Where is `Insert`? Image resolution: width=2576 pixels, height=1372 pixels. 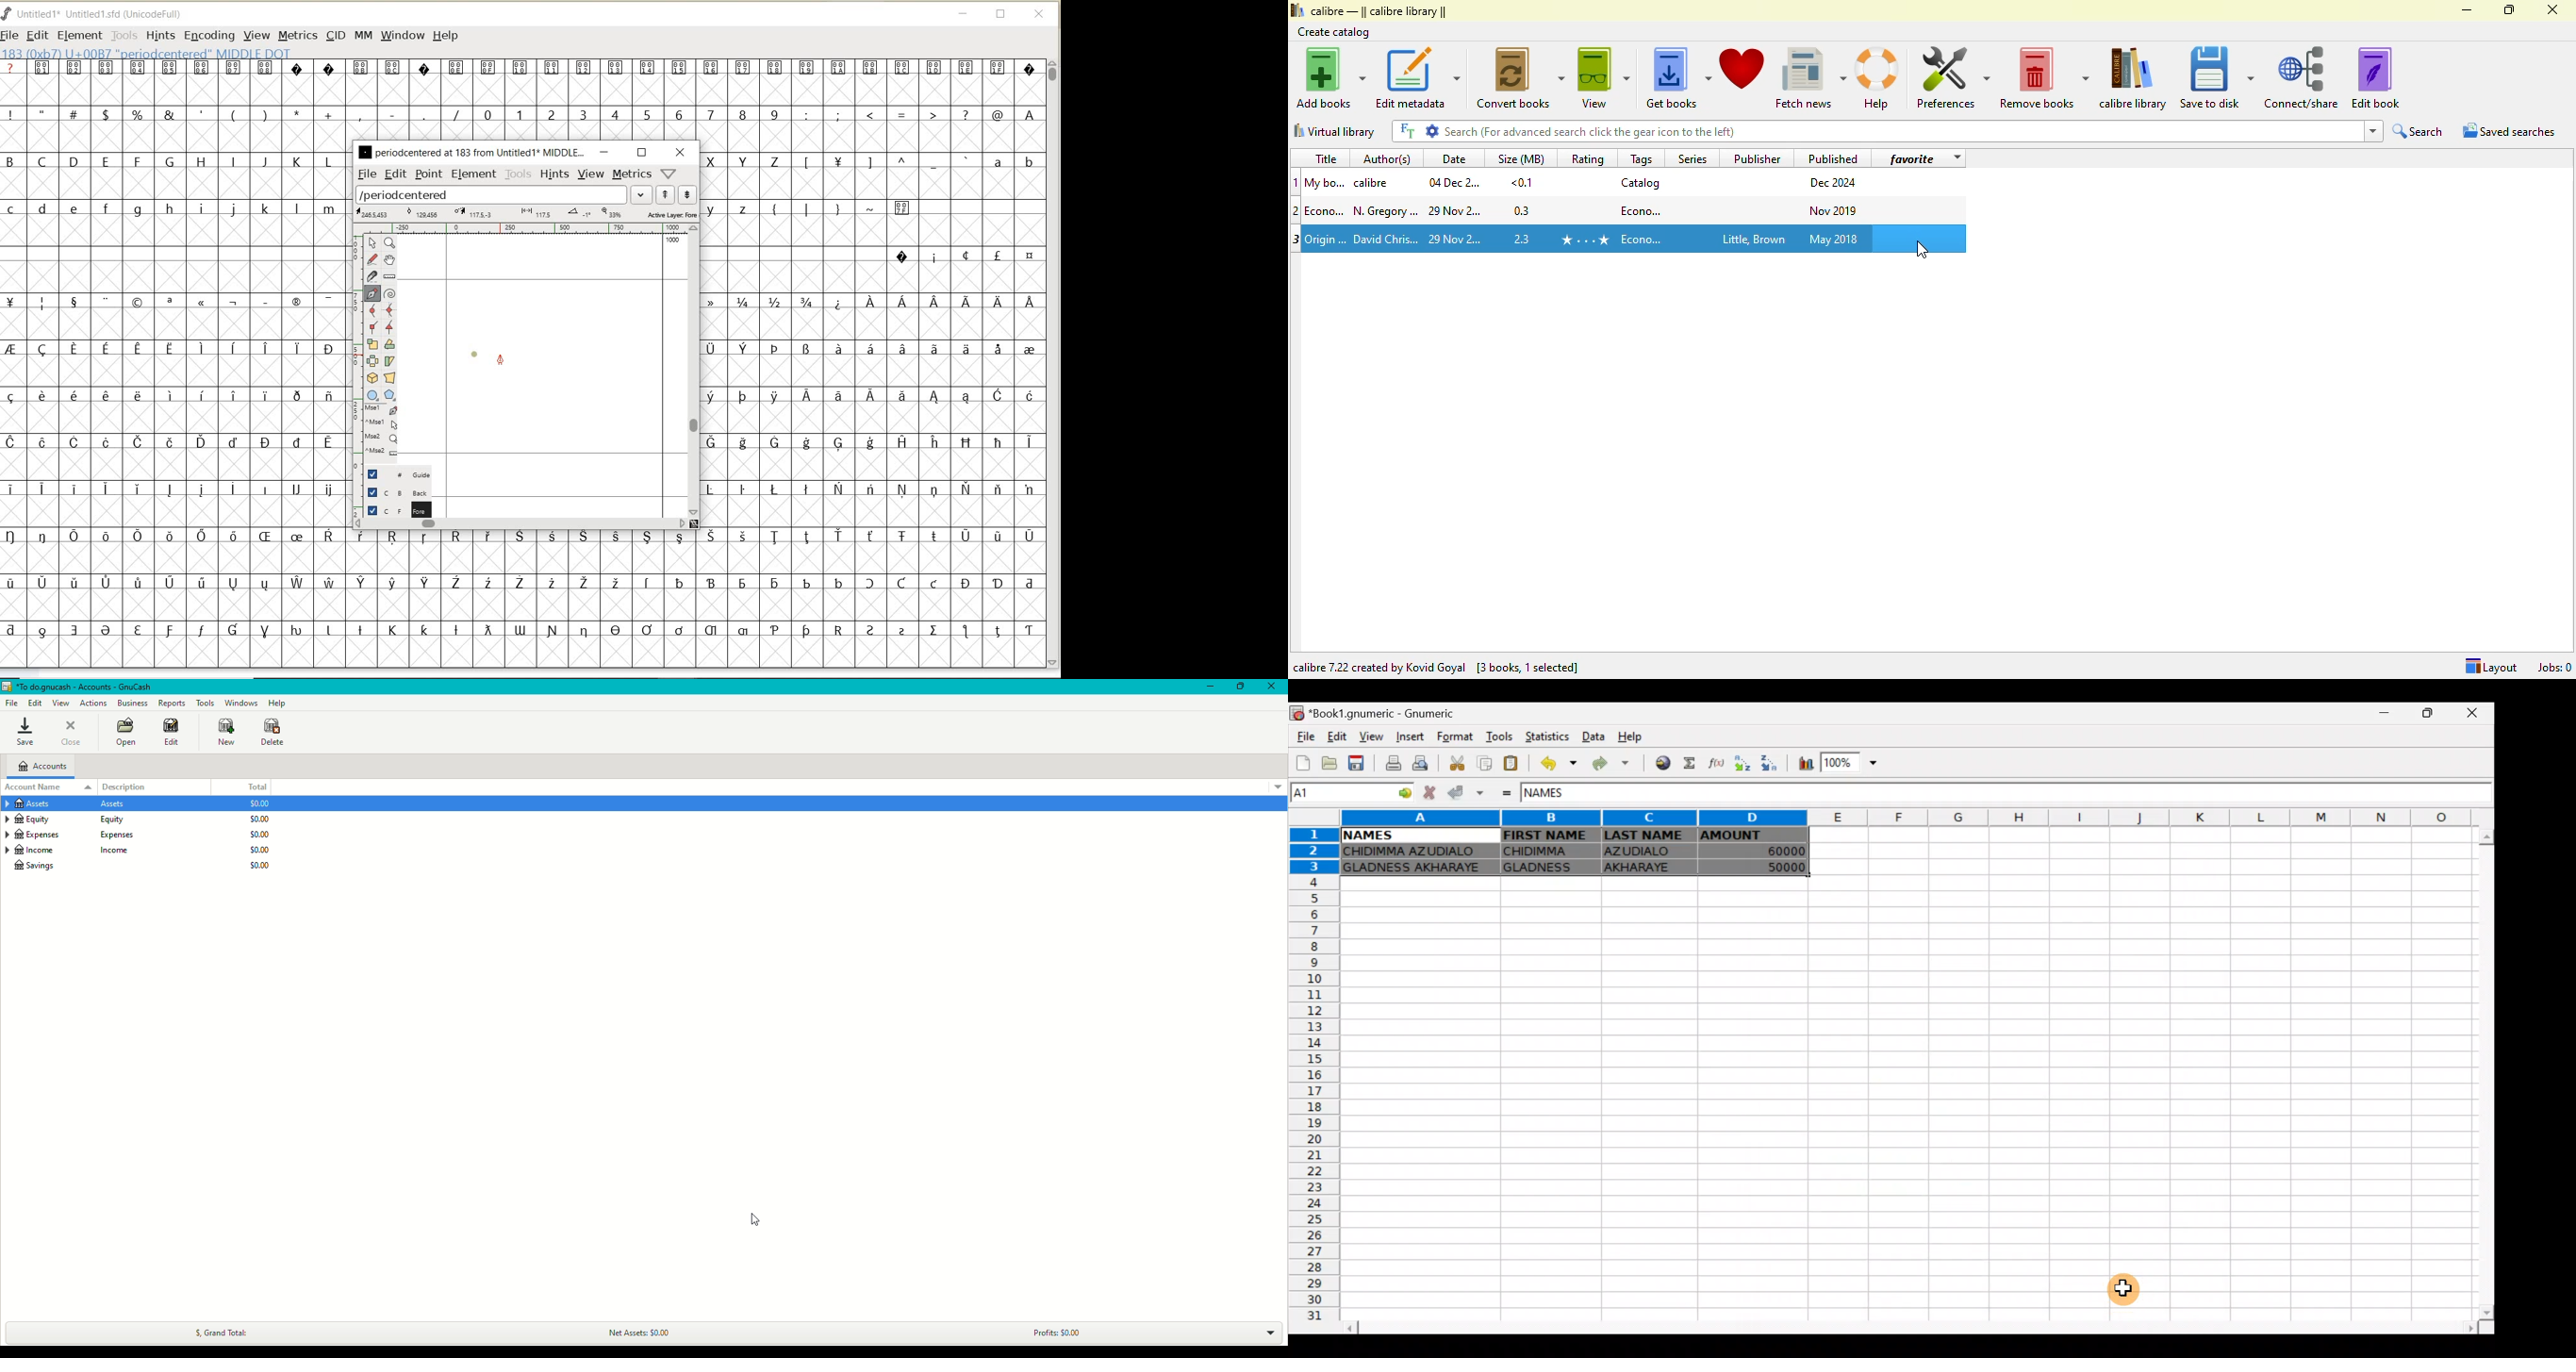 Insert is located at coordinates (1412, 736).